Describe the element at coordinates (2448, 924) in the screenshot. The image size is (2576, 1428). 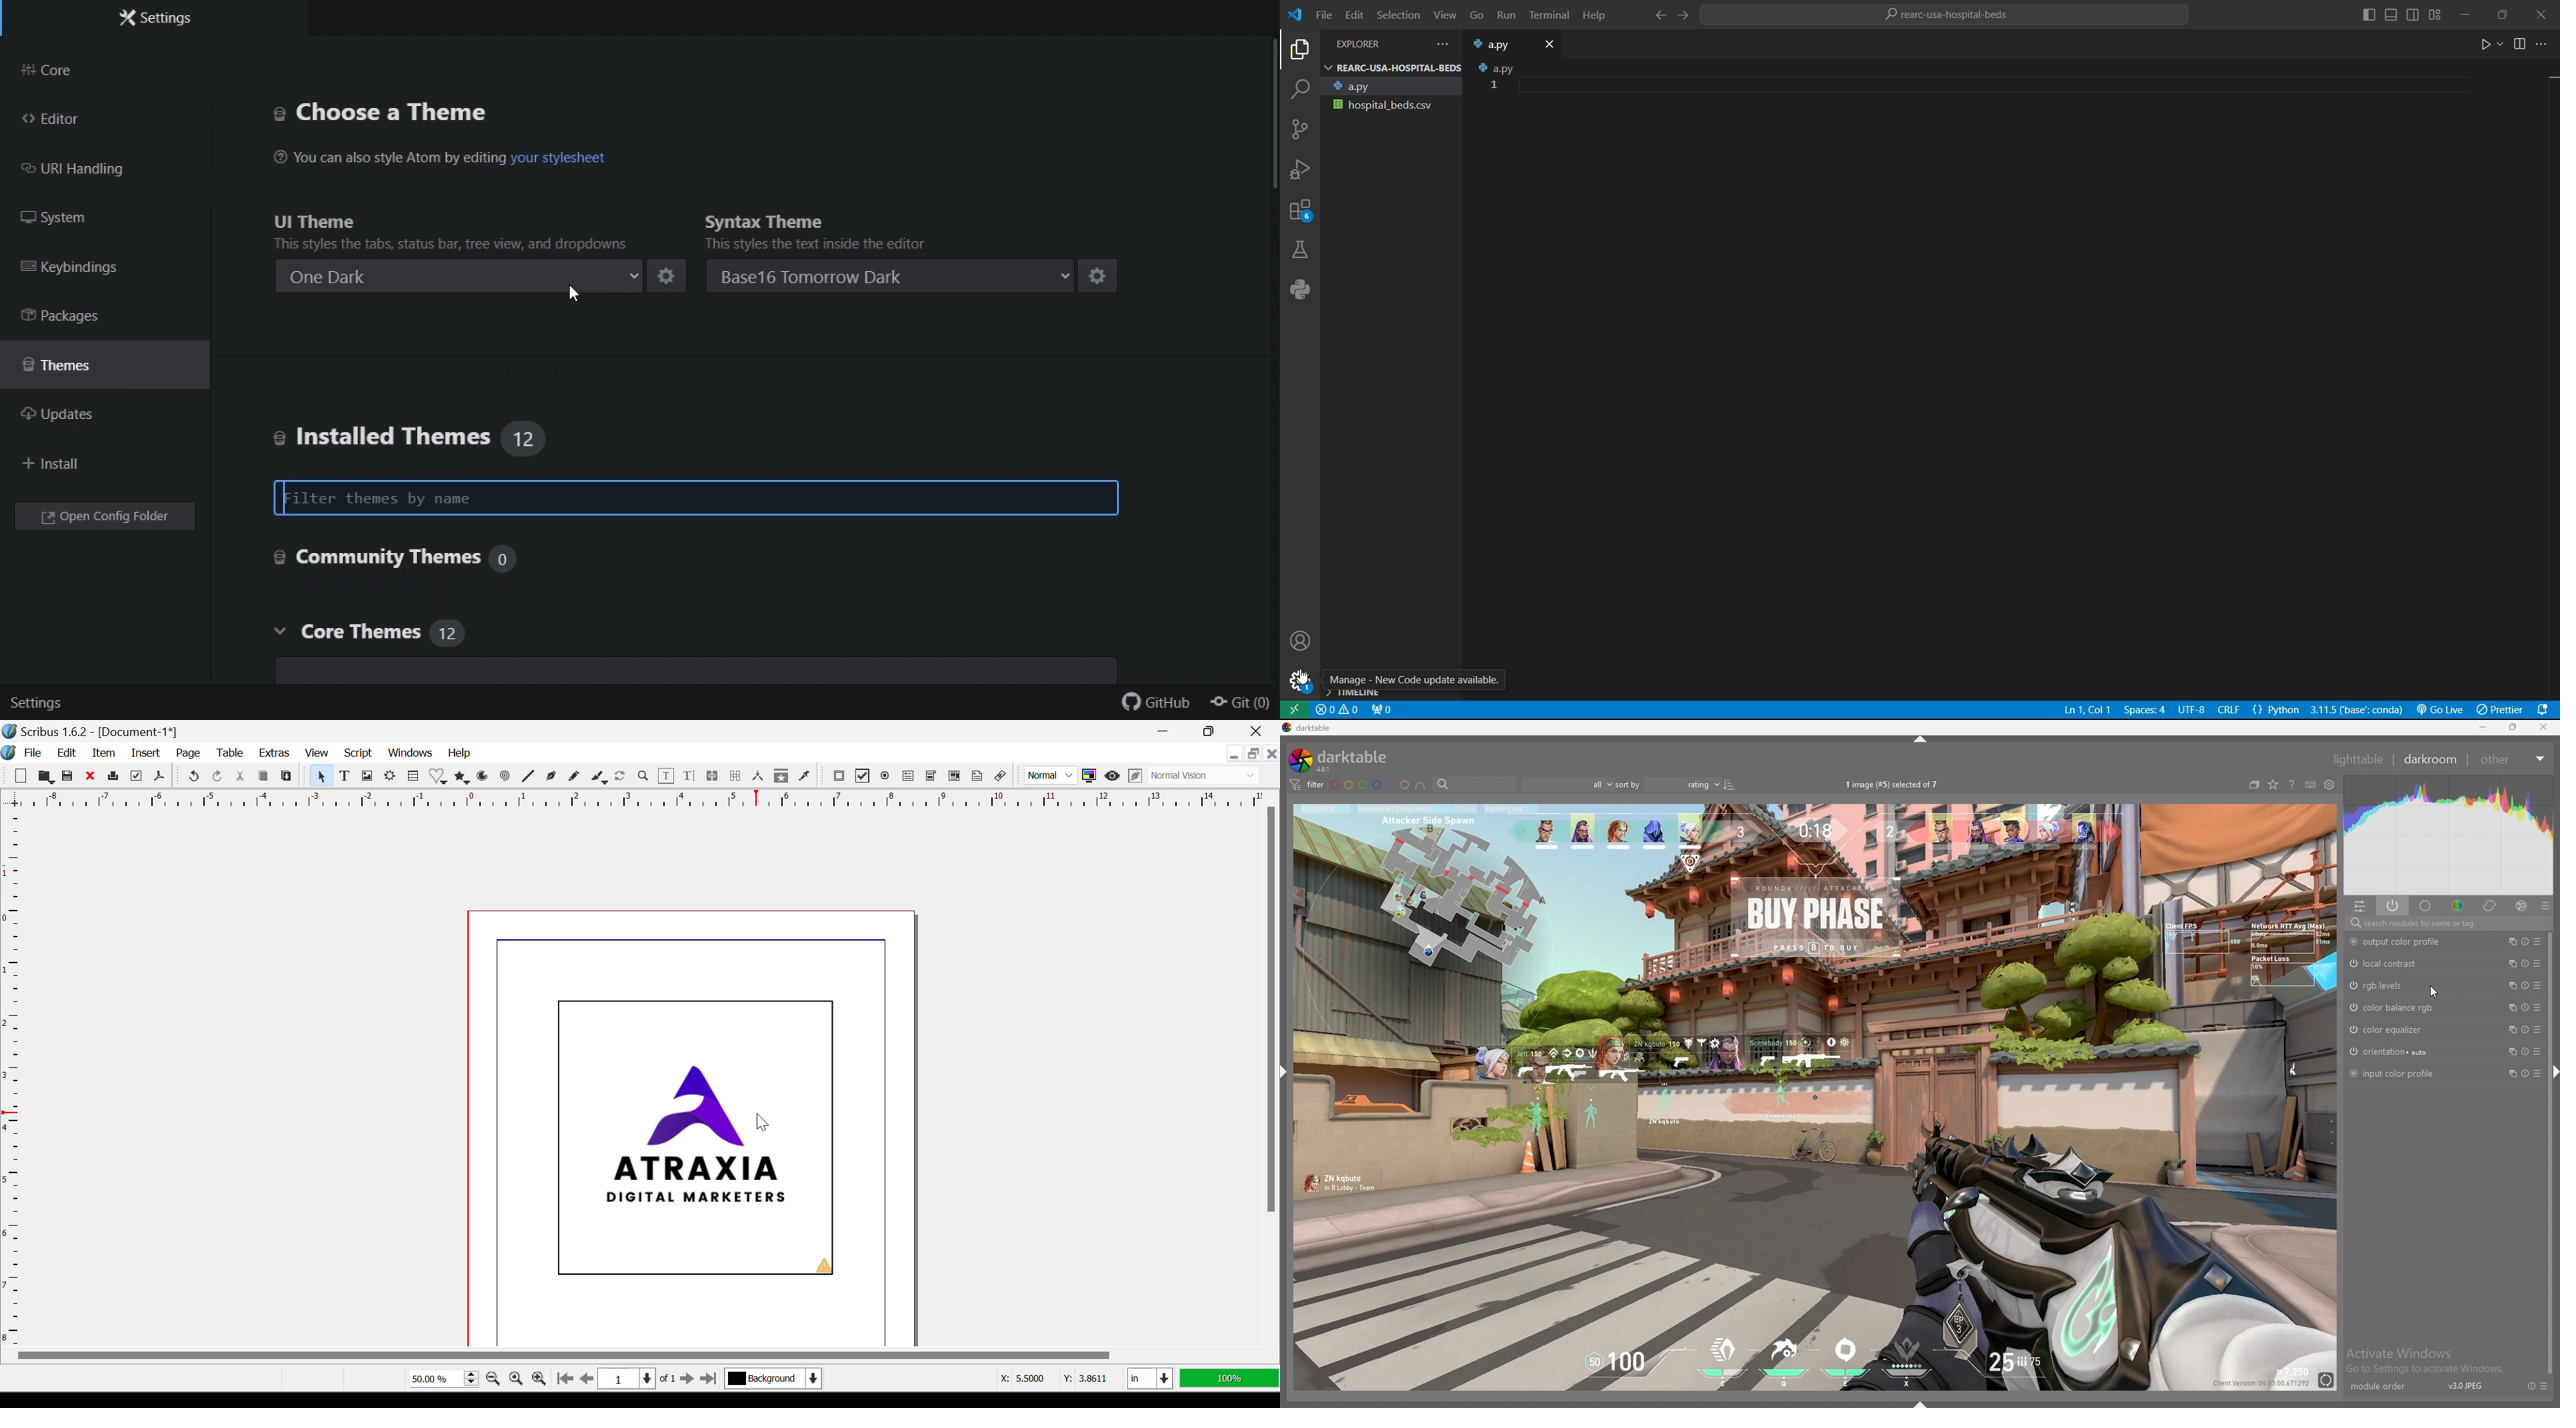
I see `search modules` at that location.